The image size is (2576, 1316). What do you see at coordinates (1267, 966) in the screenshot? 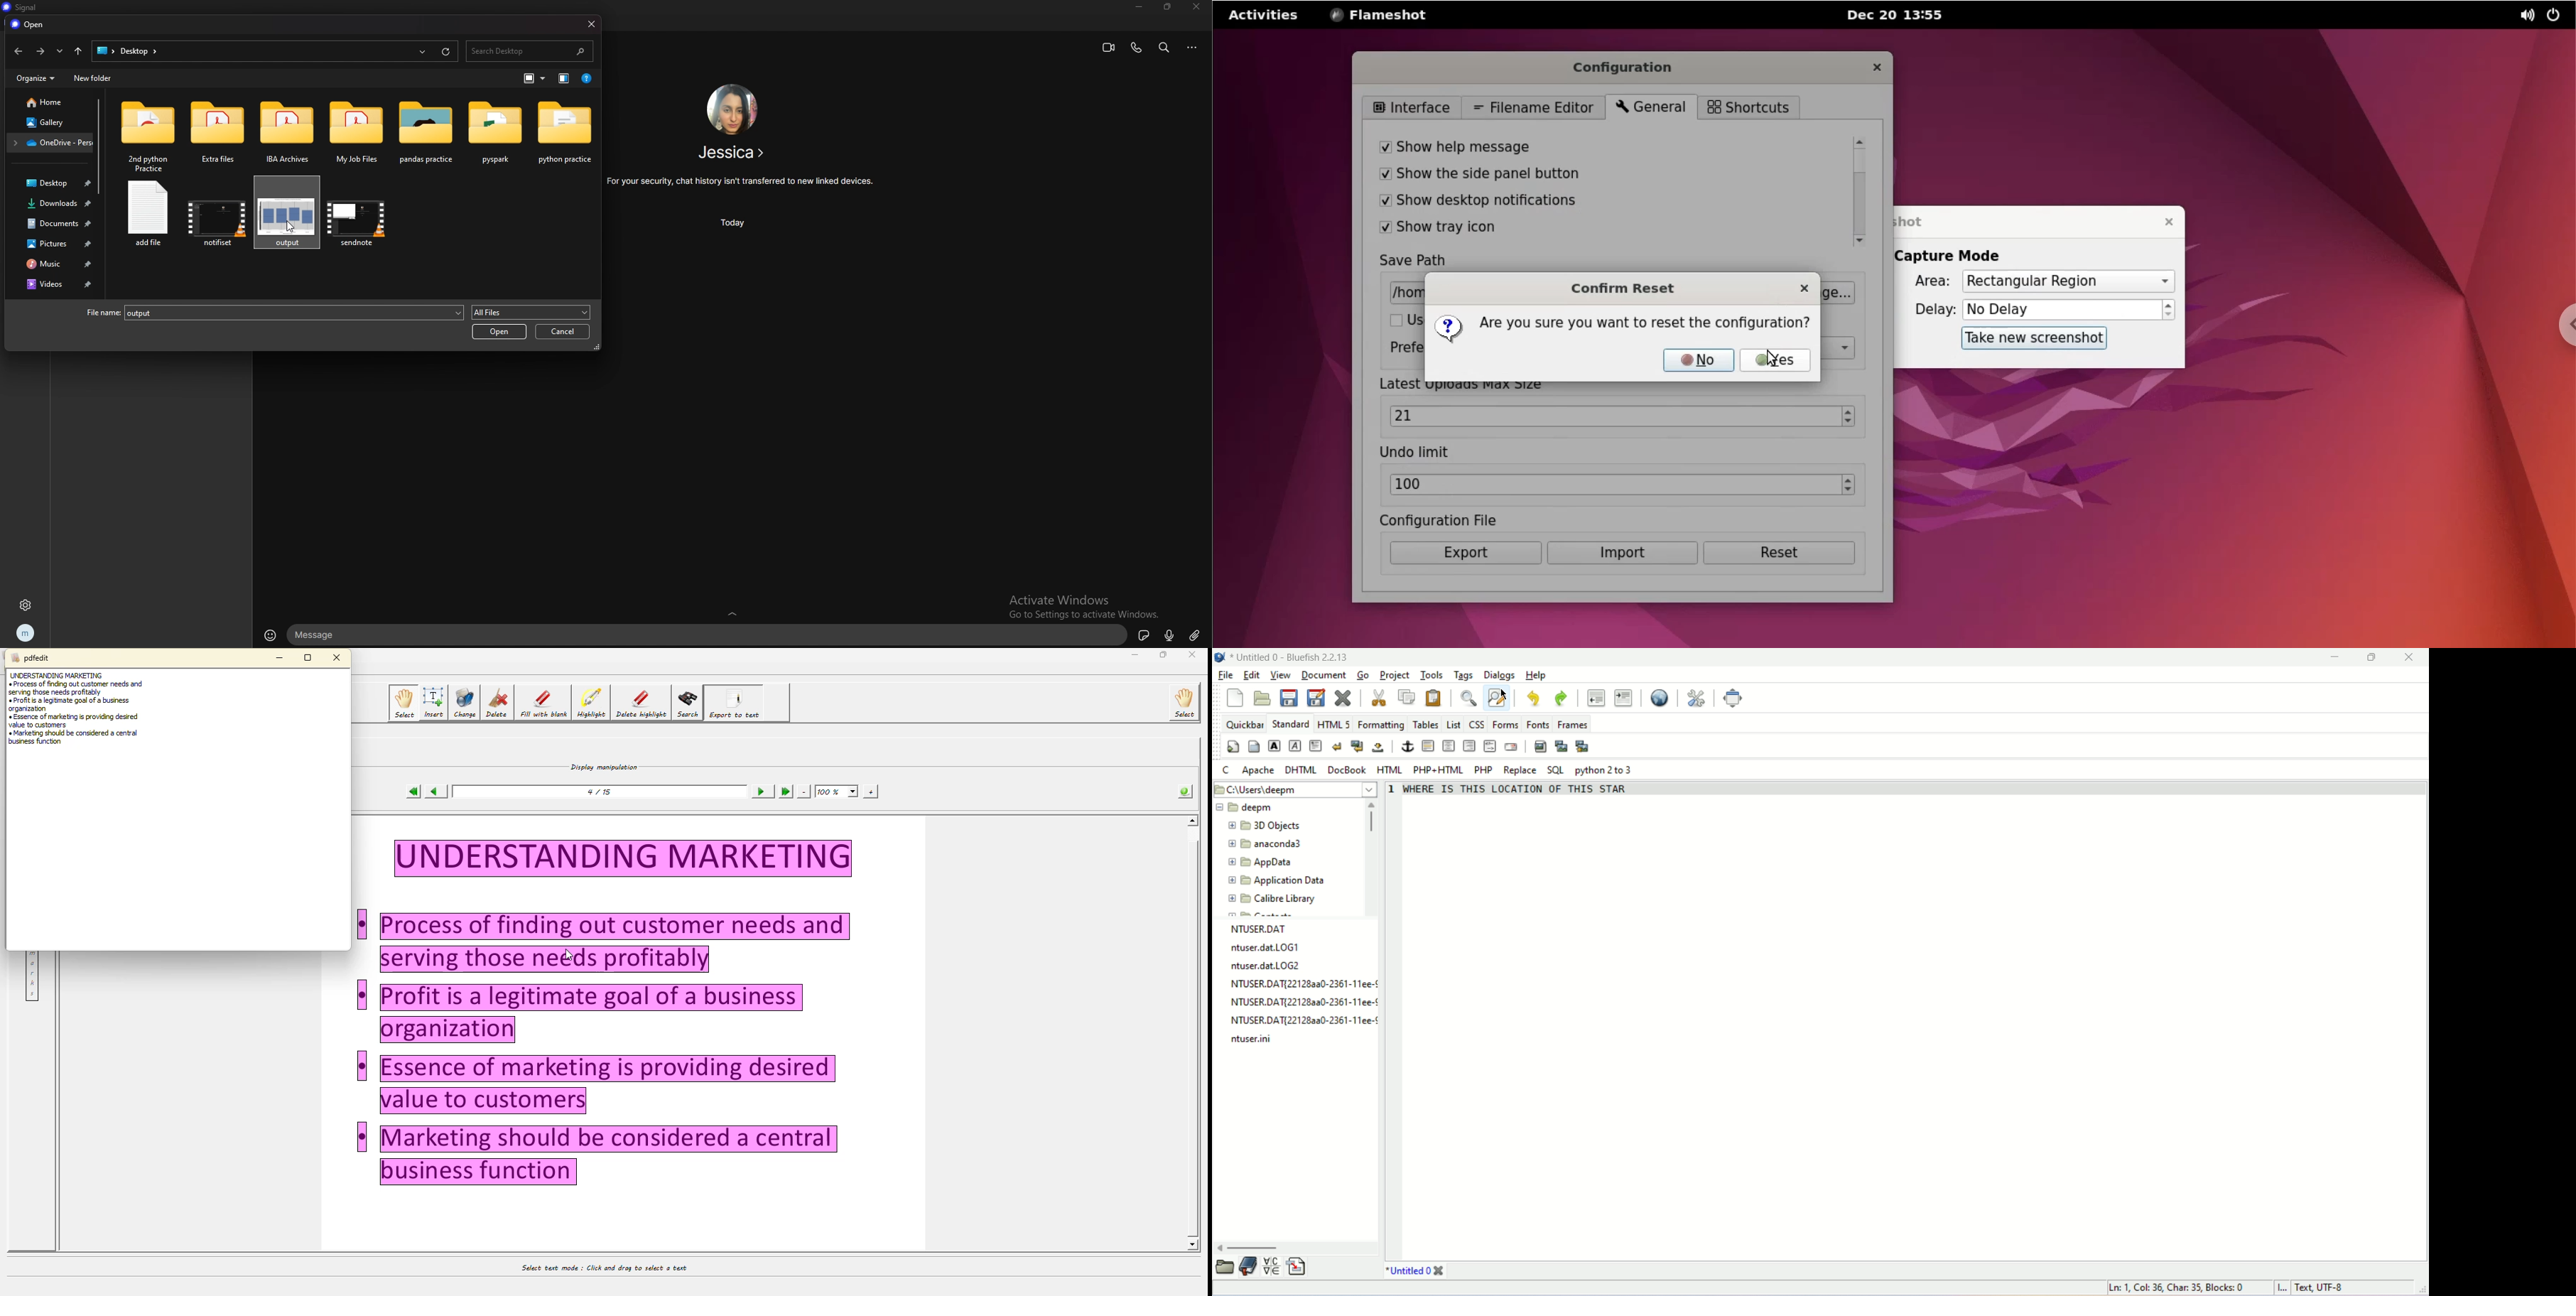
I see `ntuser.dat LOG2` at bounding box center [1267, 966].